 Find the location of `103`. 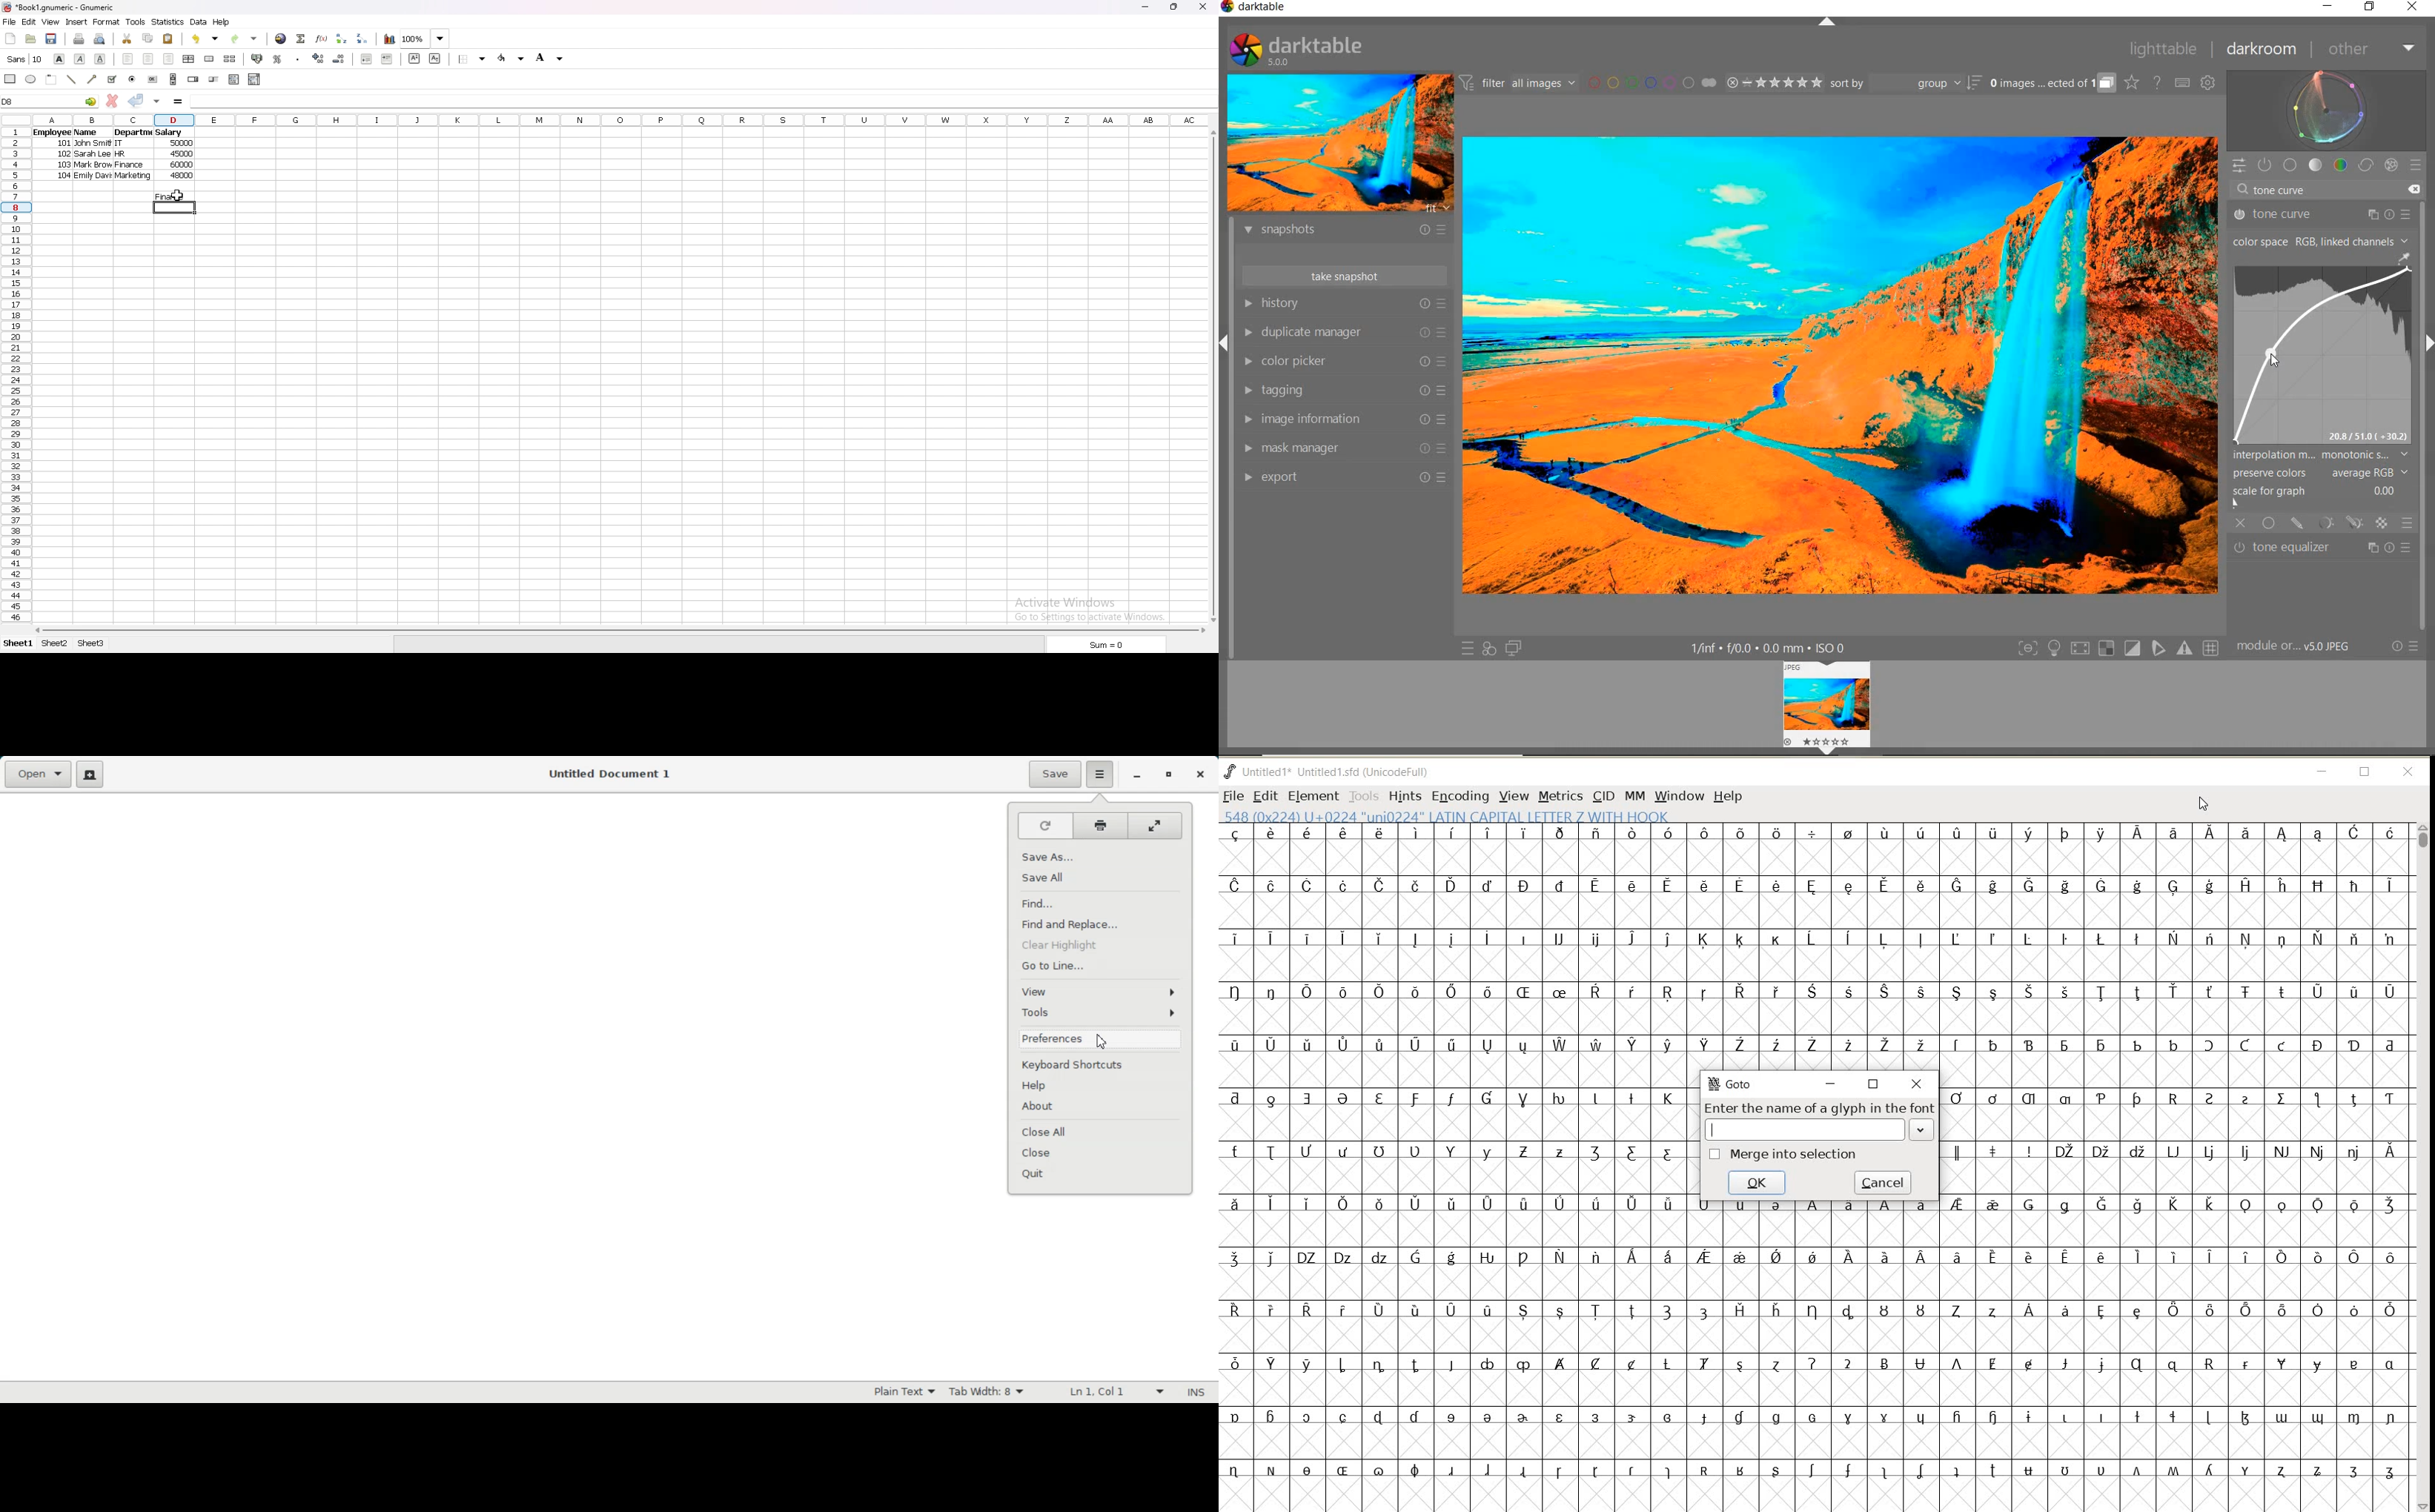

103 is located at coordinates (65, 166).